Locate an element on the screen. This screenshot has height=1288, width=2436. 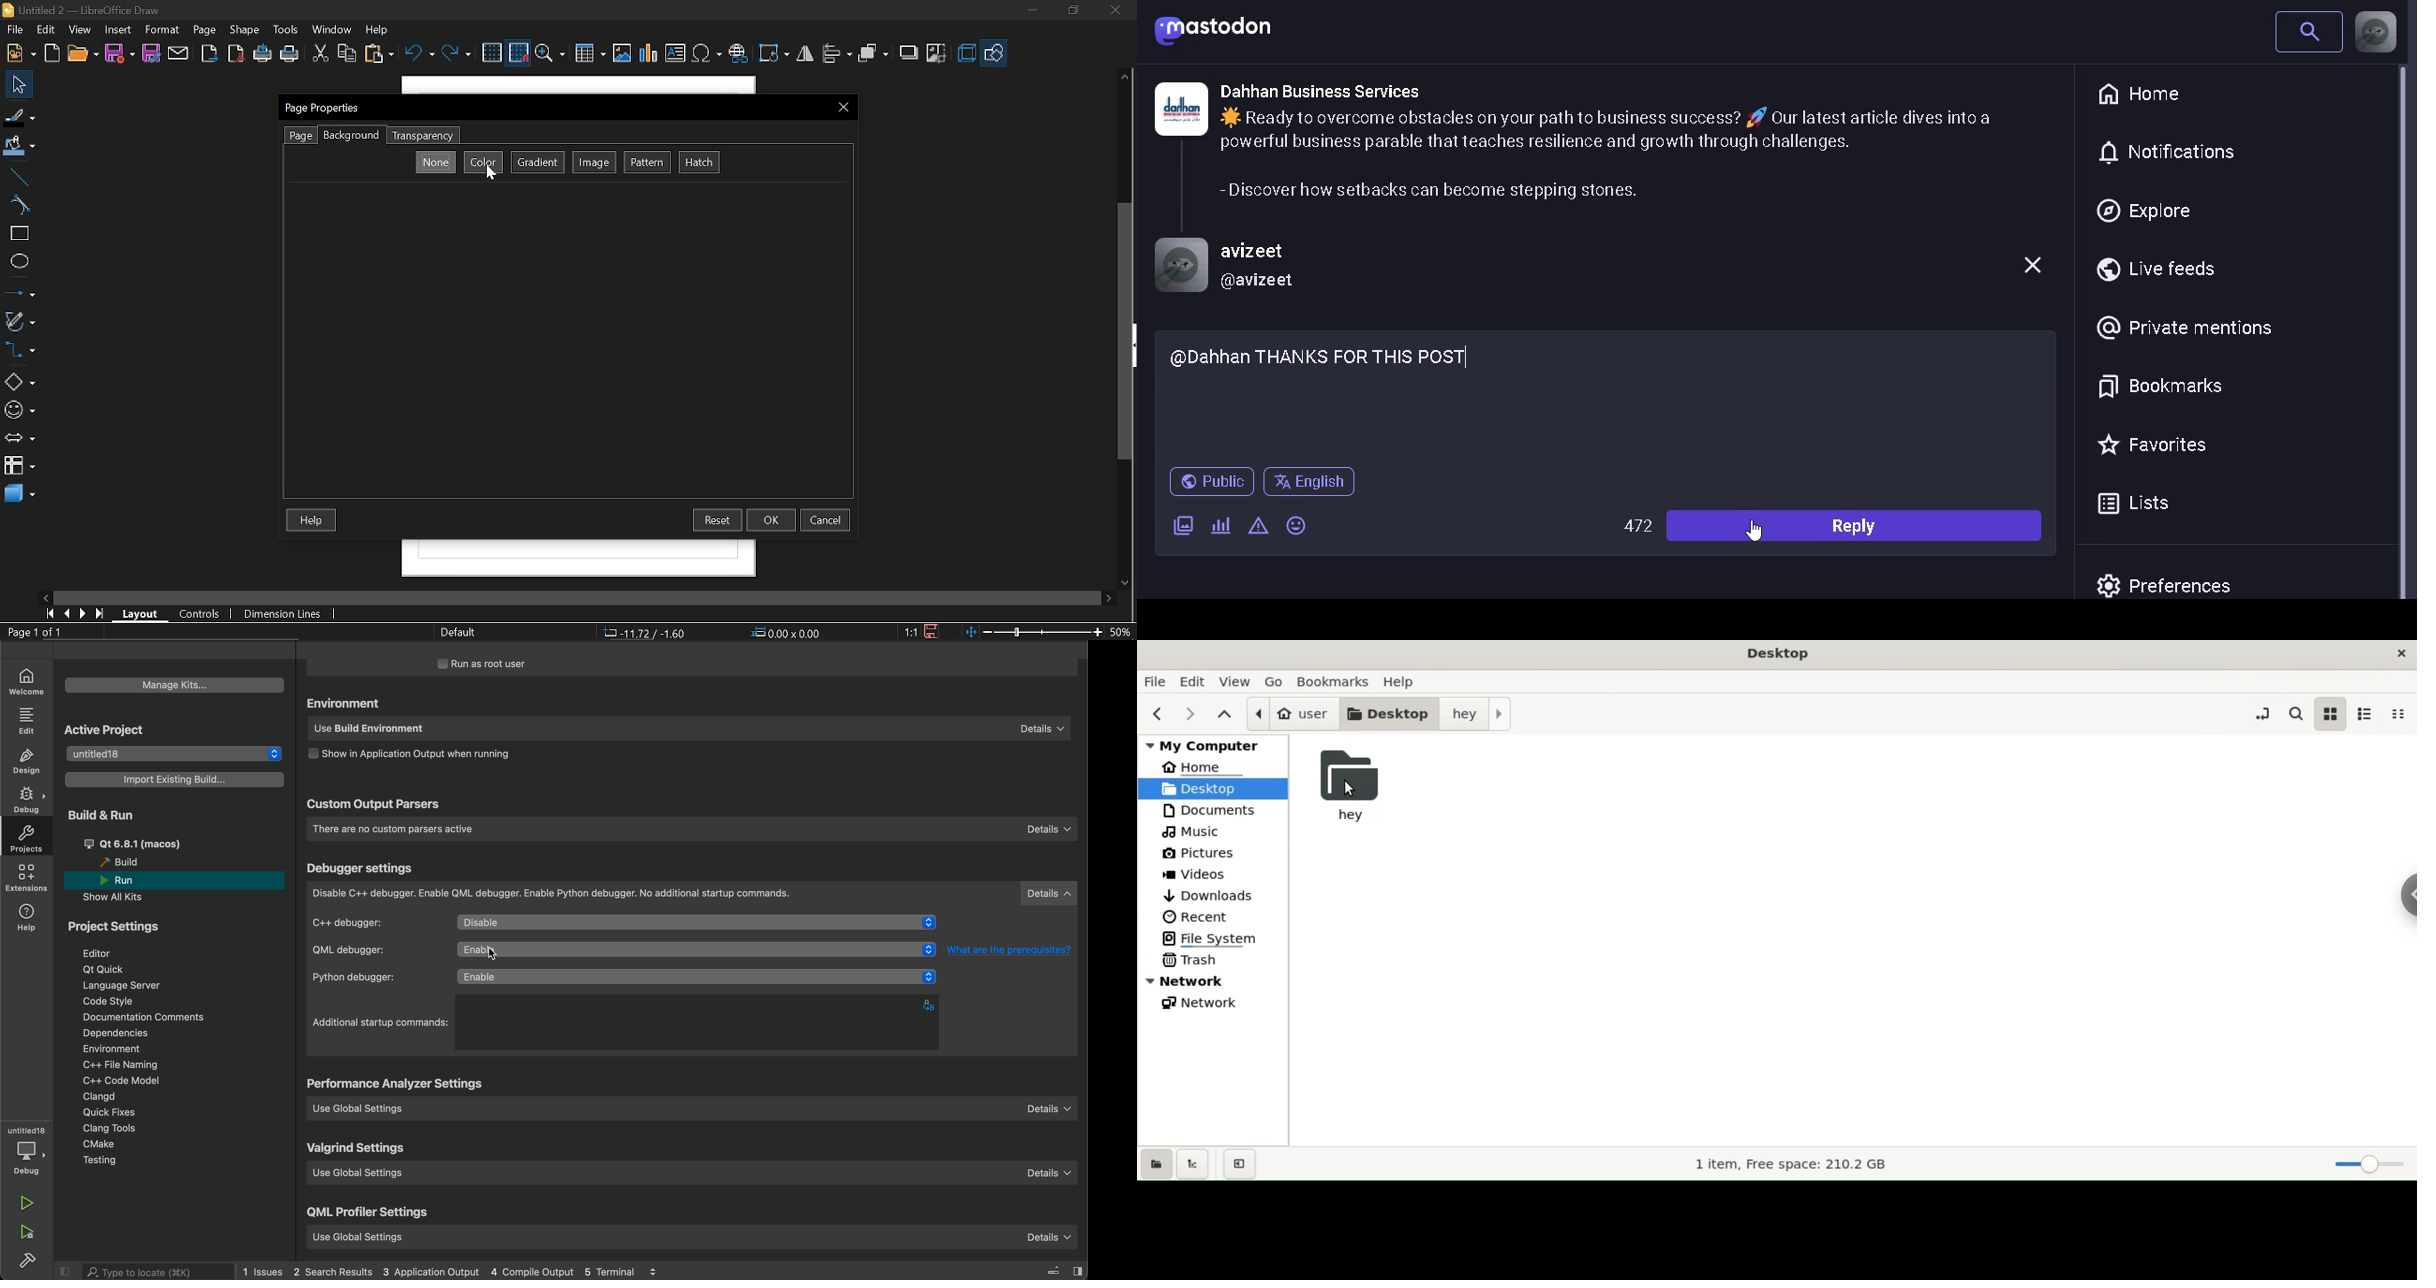
Move left is located at coordinates (44, 596).